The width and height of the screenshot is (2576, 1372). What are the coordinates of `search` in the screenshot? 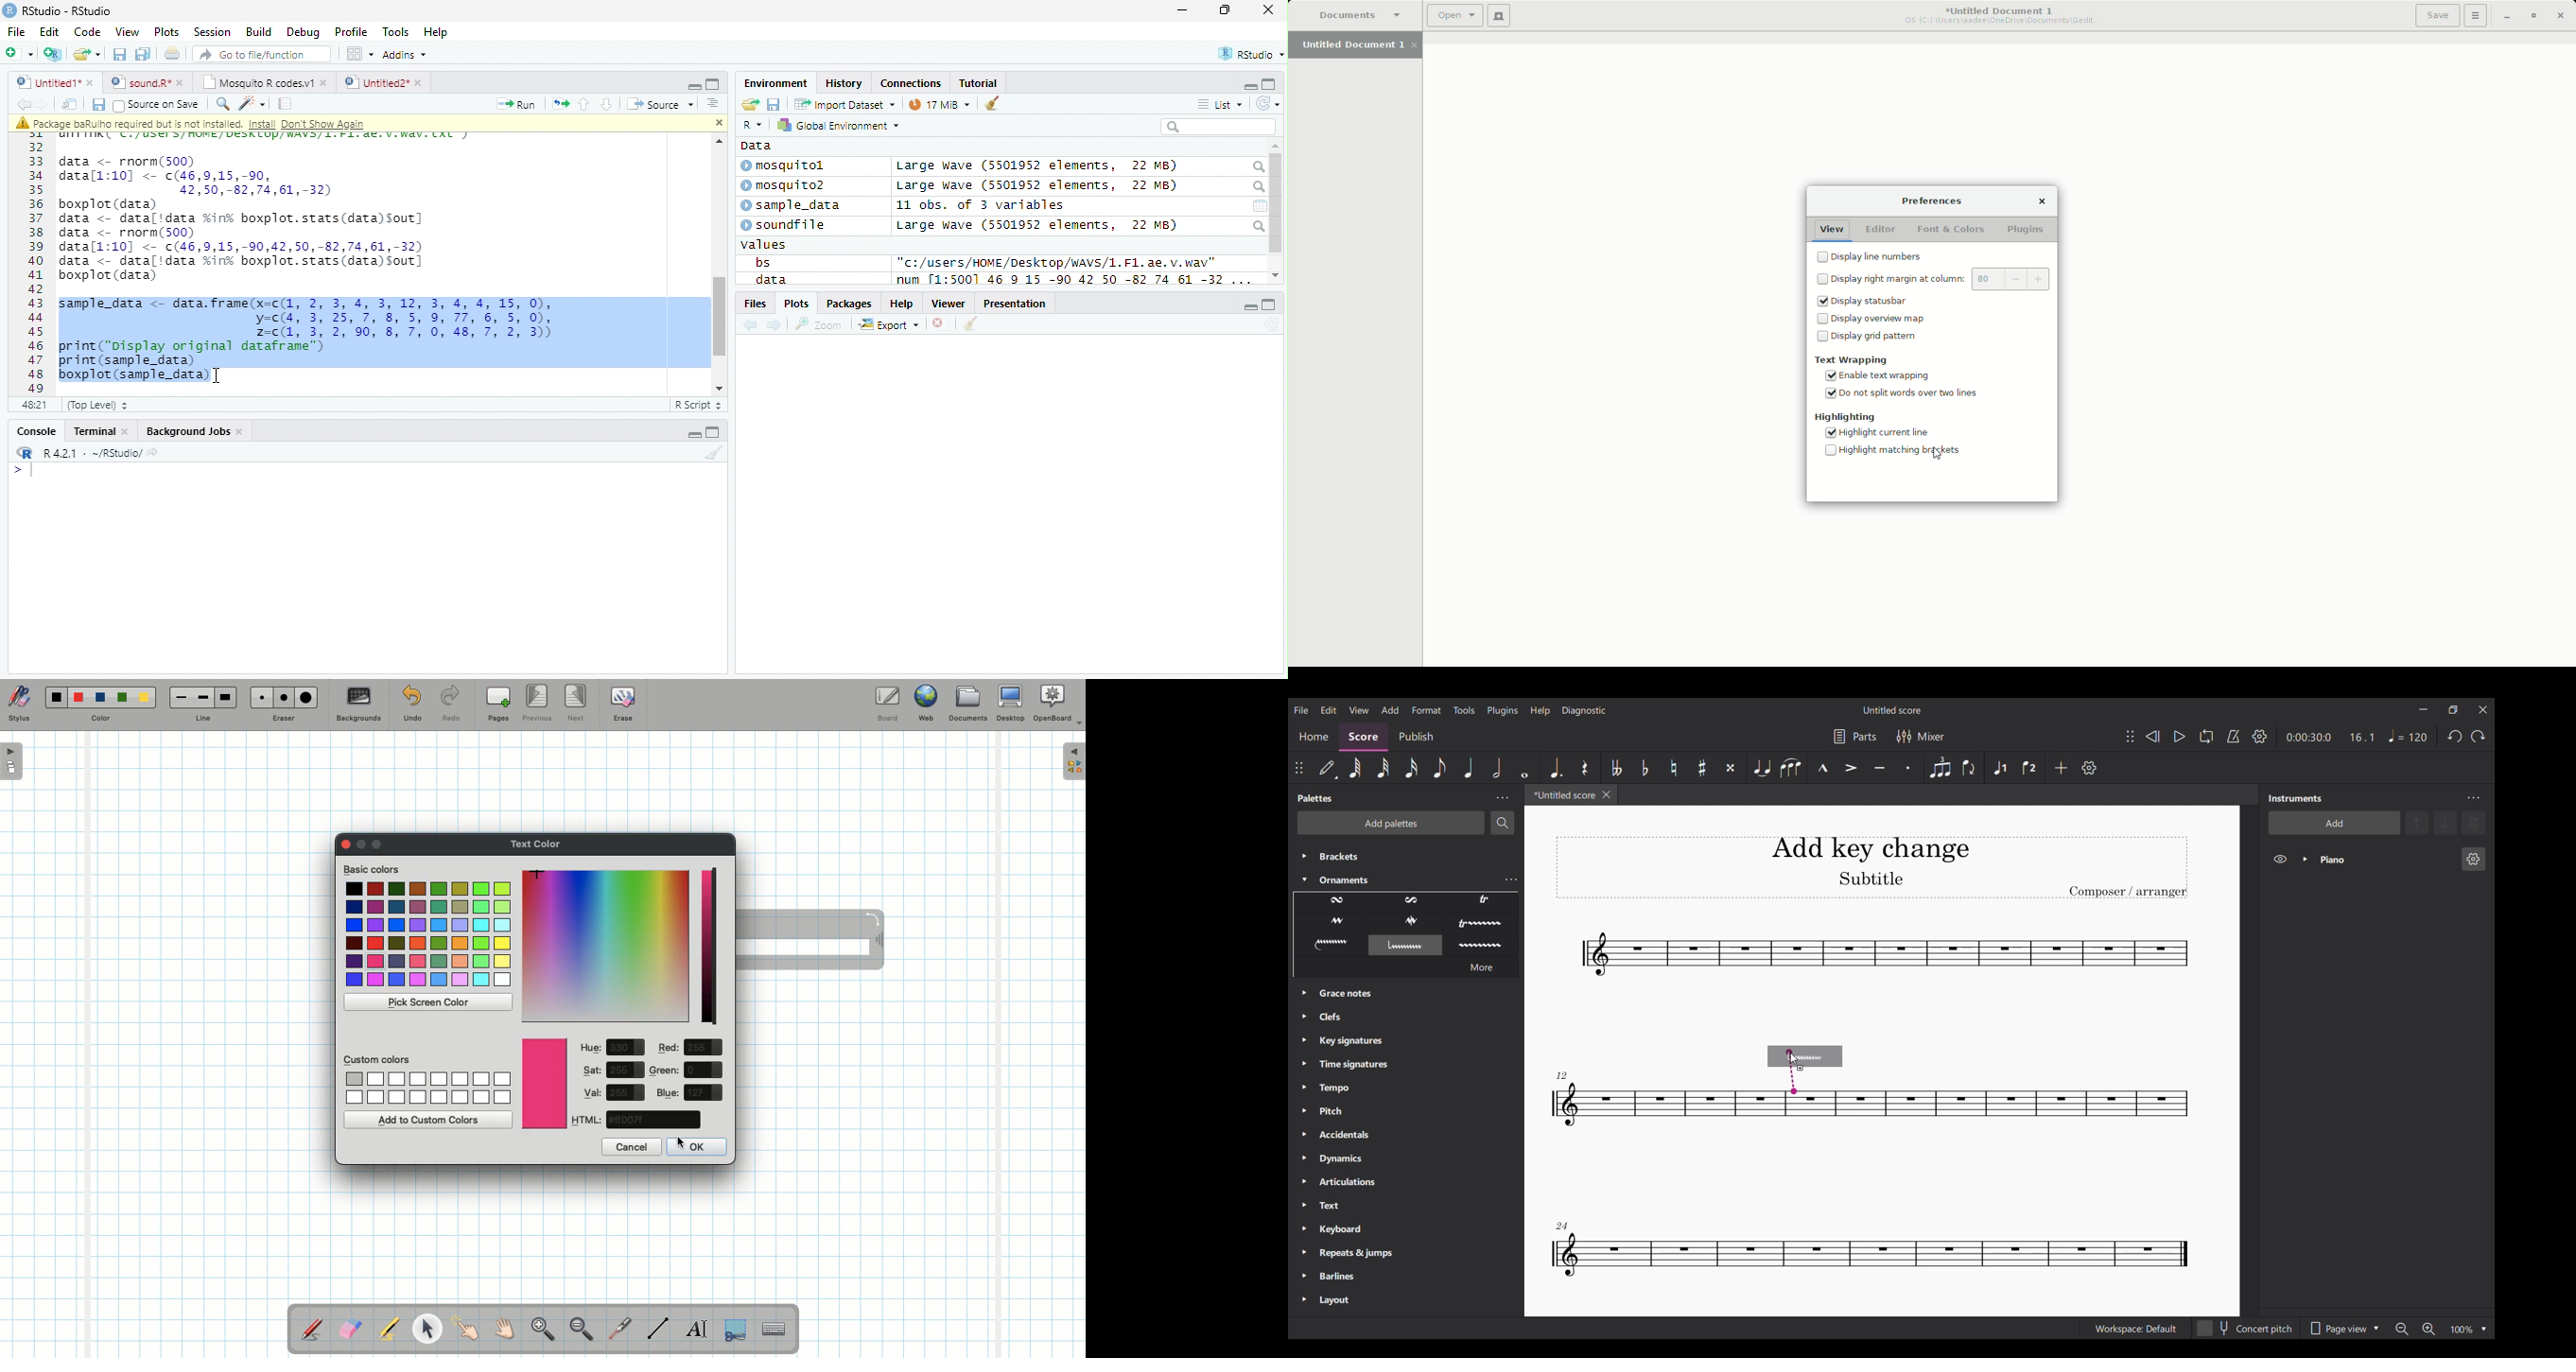 It's located at (1258, 226).